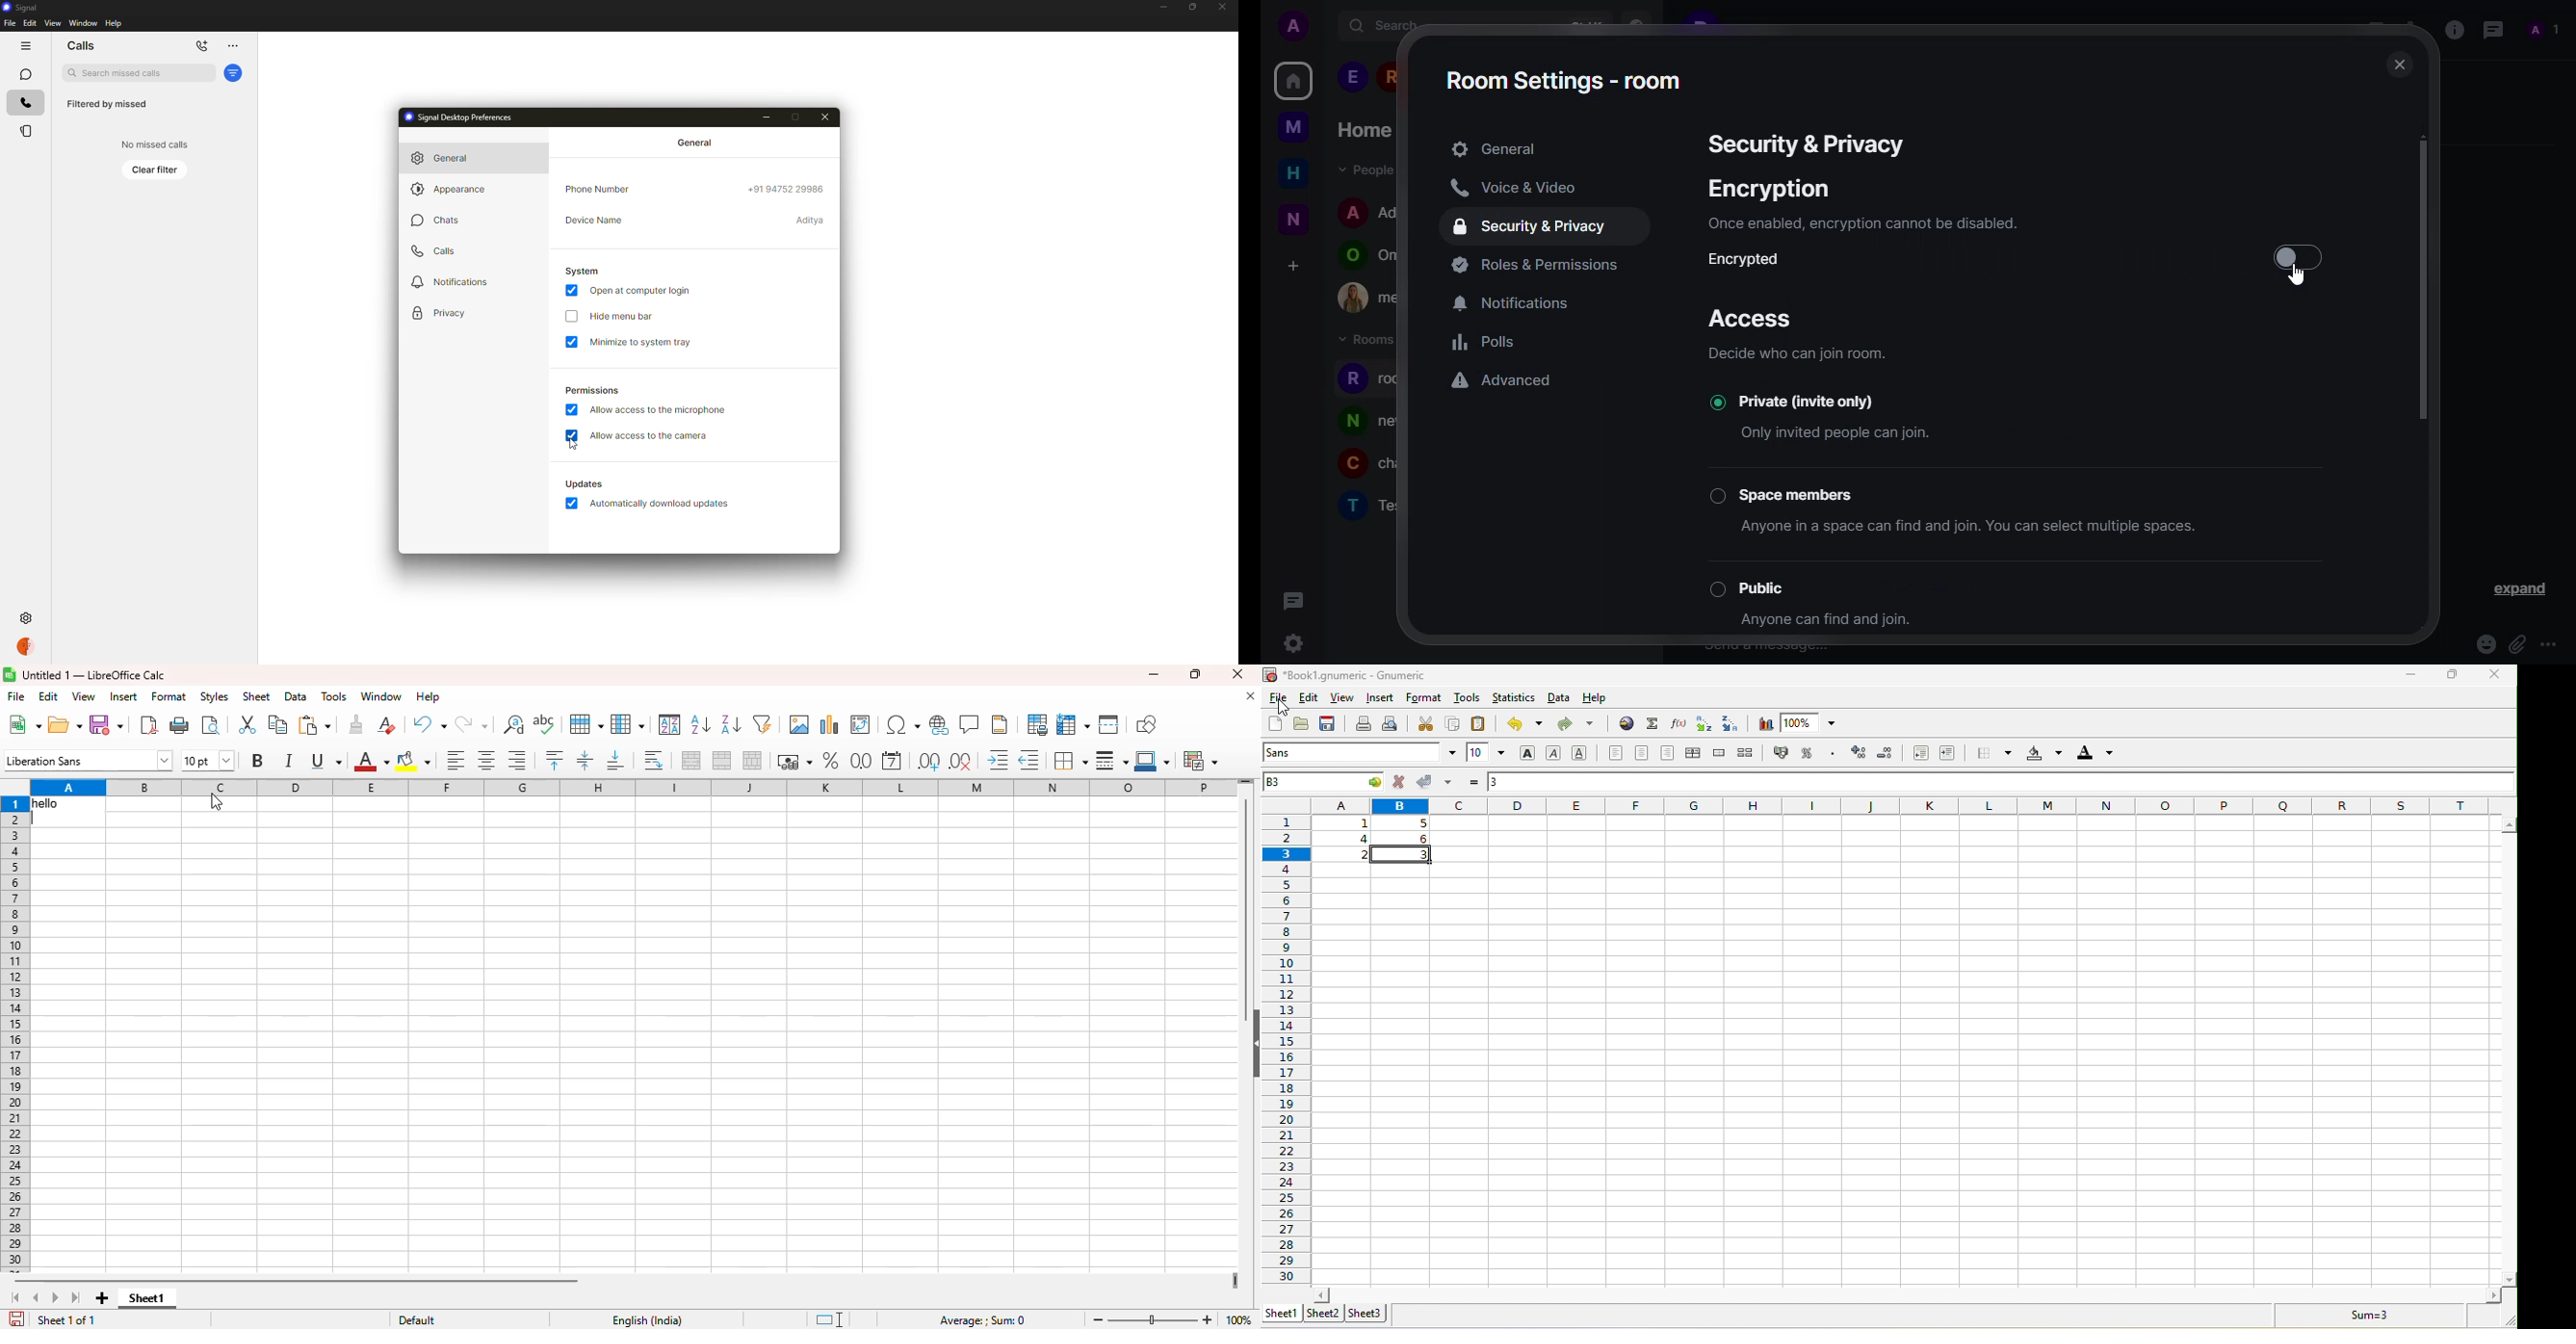 This screenshot has width=2576, height=1344. I want to click on horizontal scroll bar, so click(1905, 1294).